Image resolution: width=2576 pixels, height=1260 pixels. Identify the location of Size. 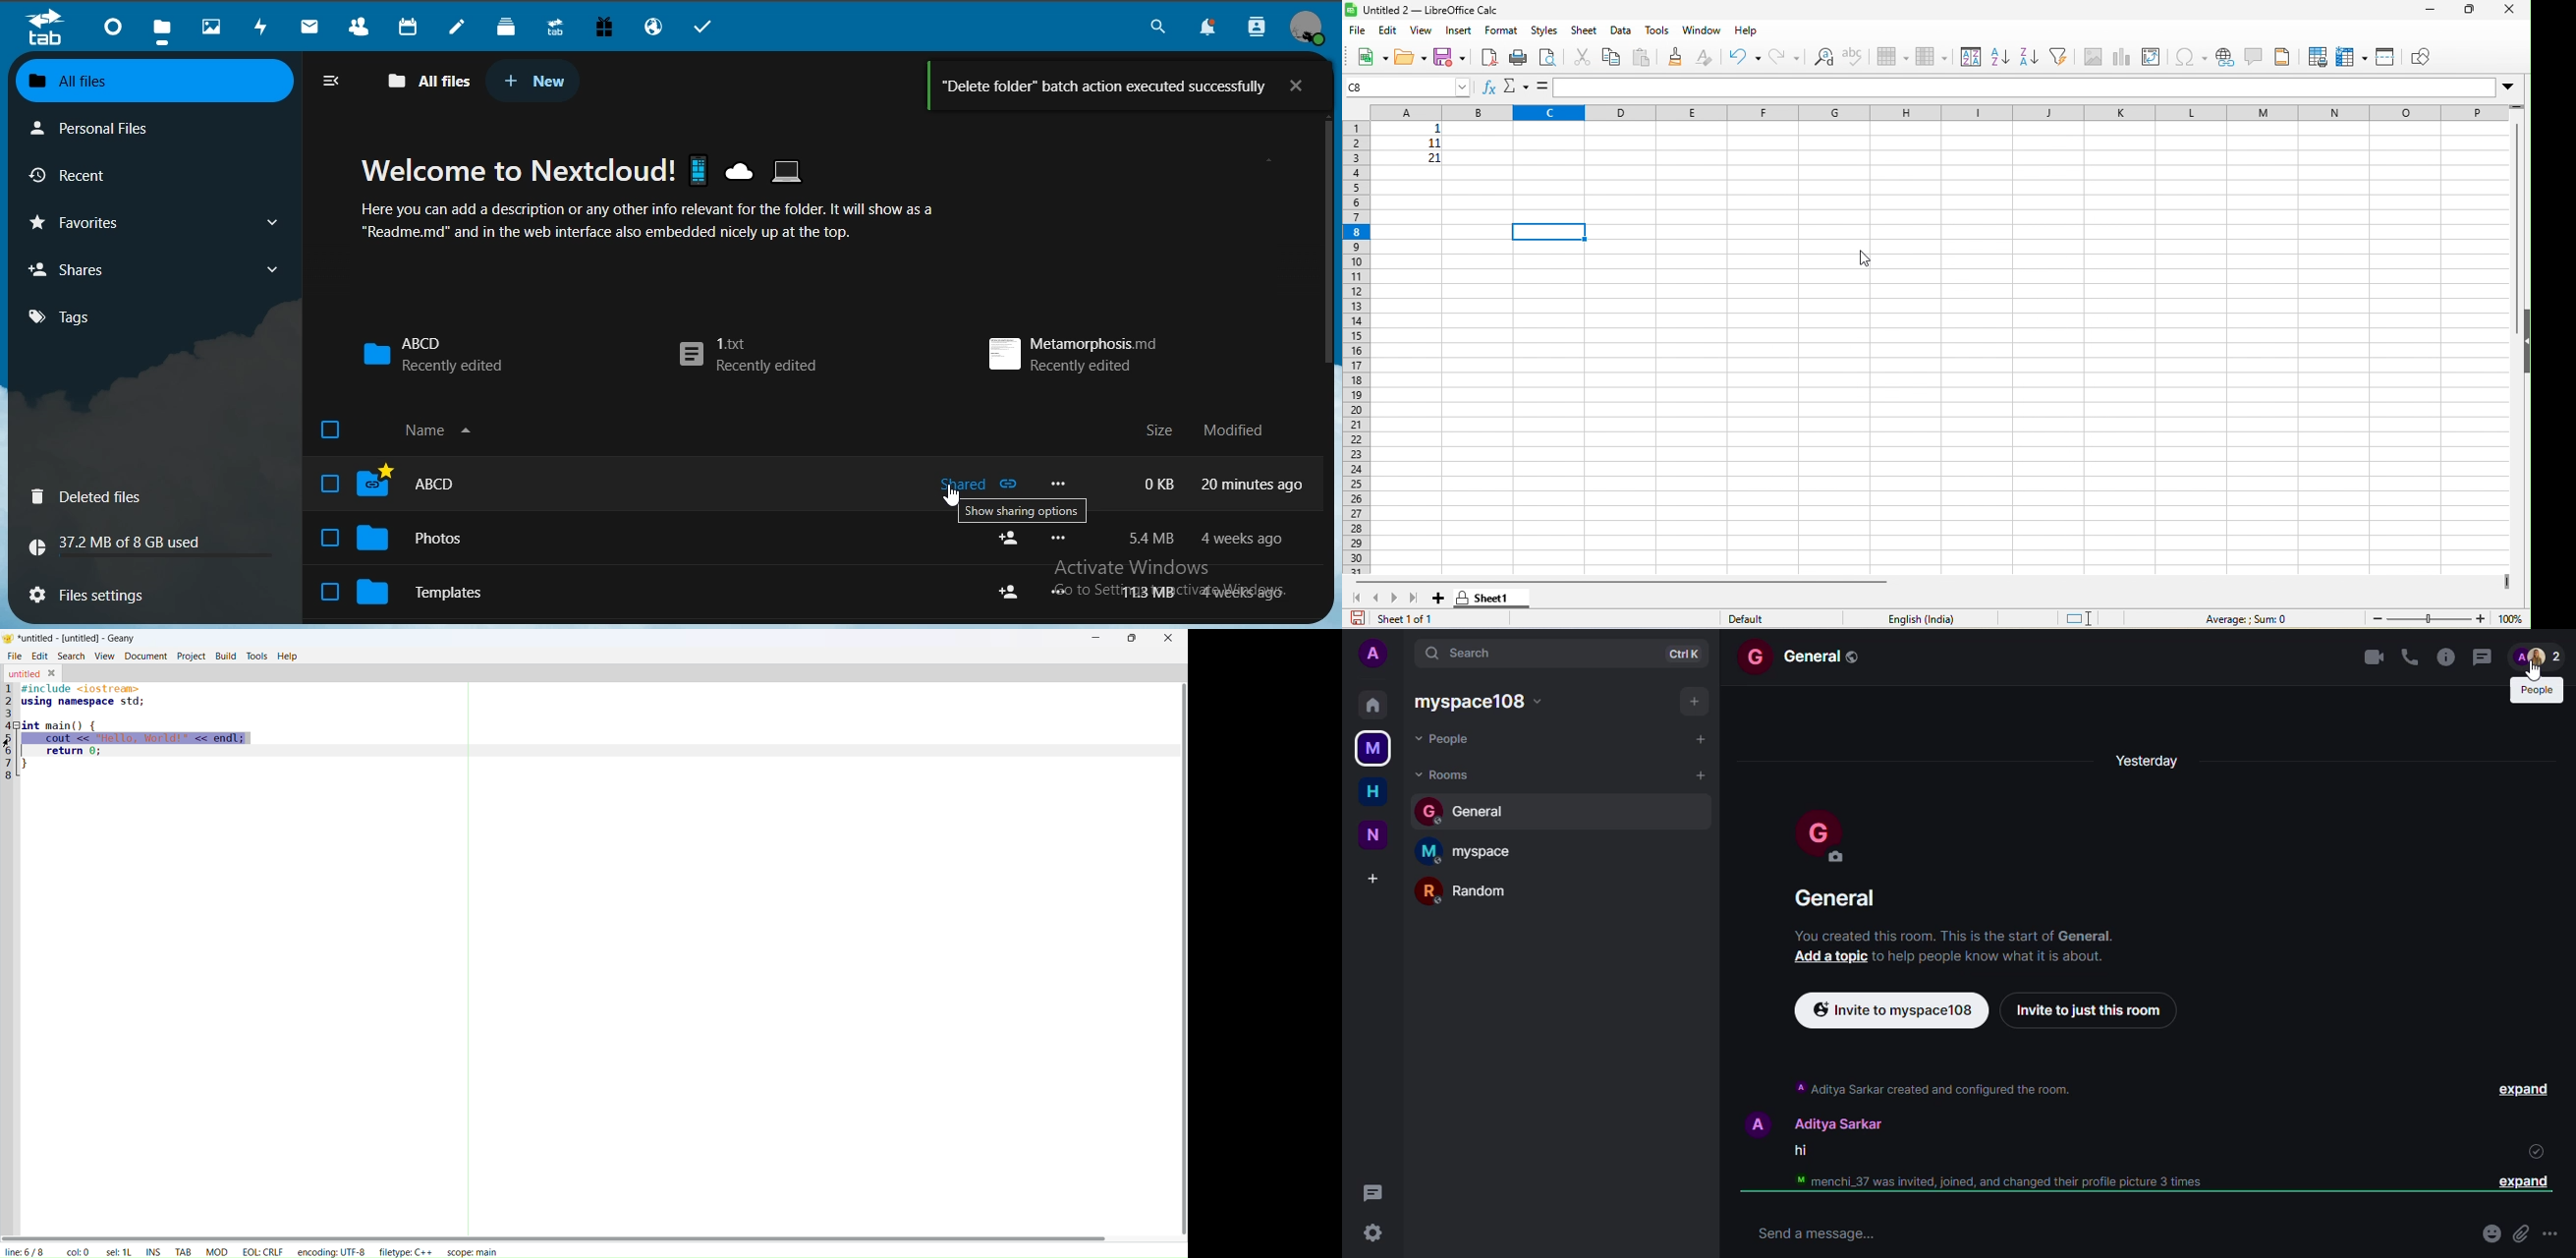
(1151, 429).